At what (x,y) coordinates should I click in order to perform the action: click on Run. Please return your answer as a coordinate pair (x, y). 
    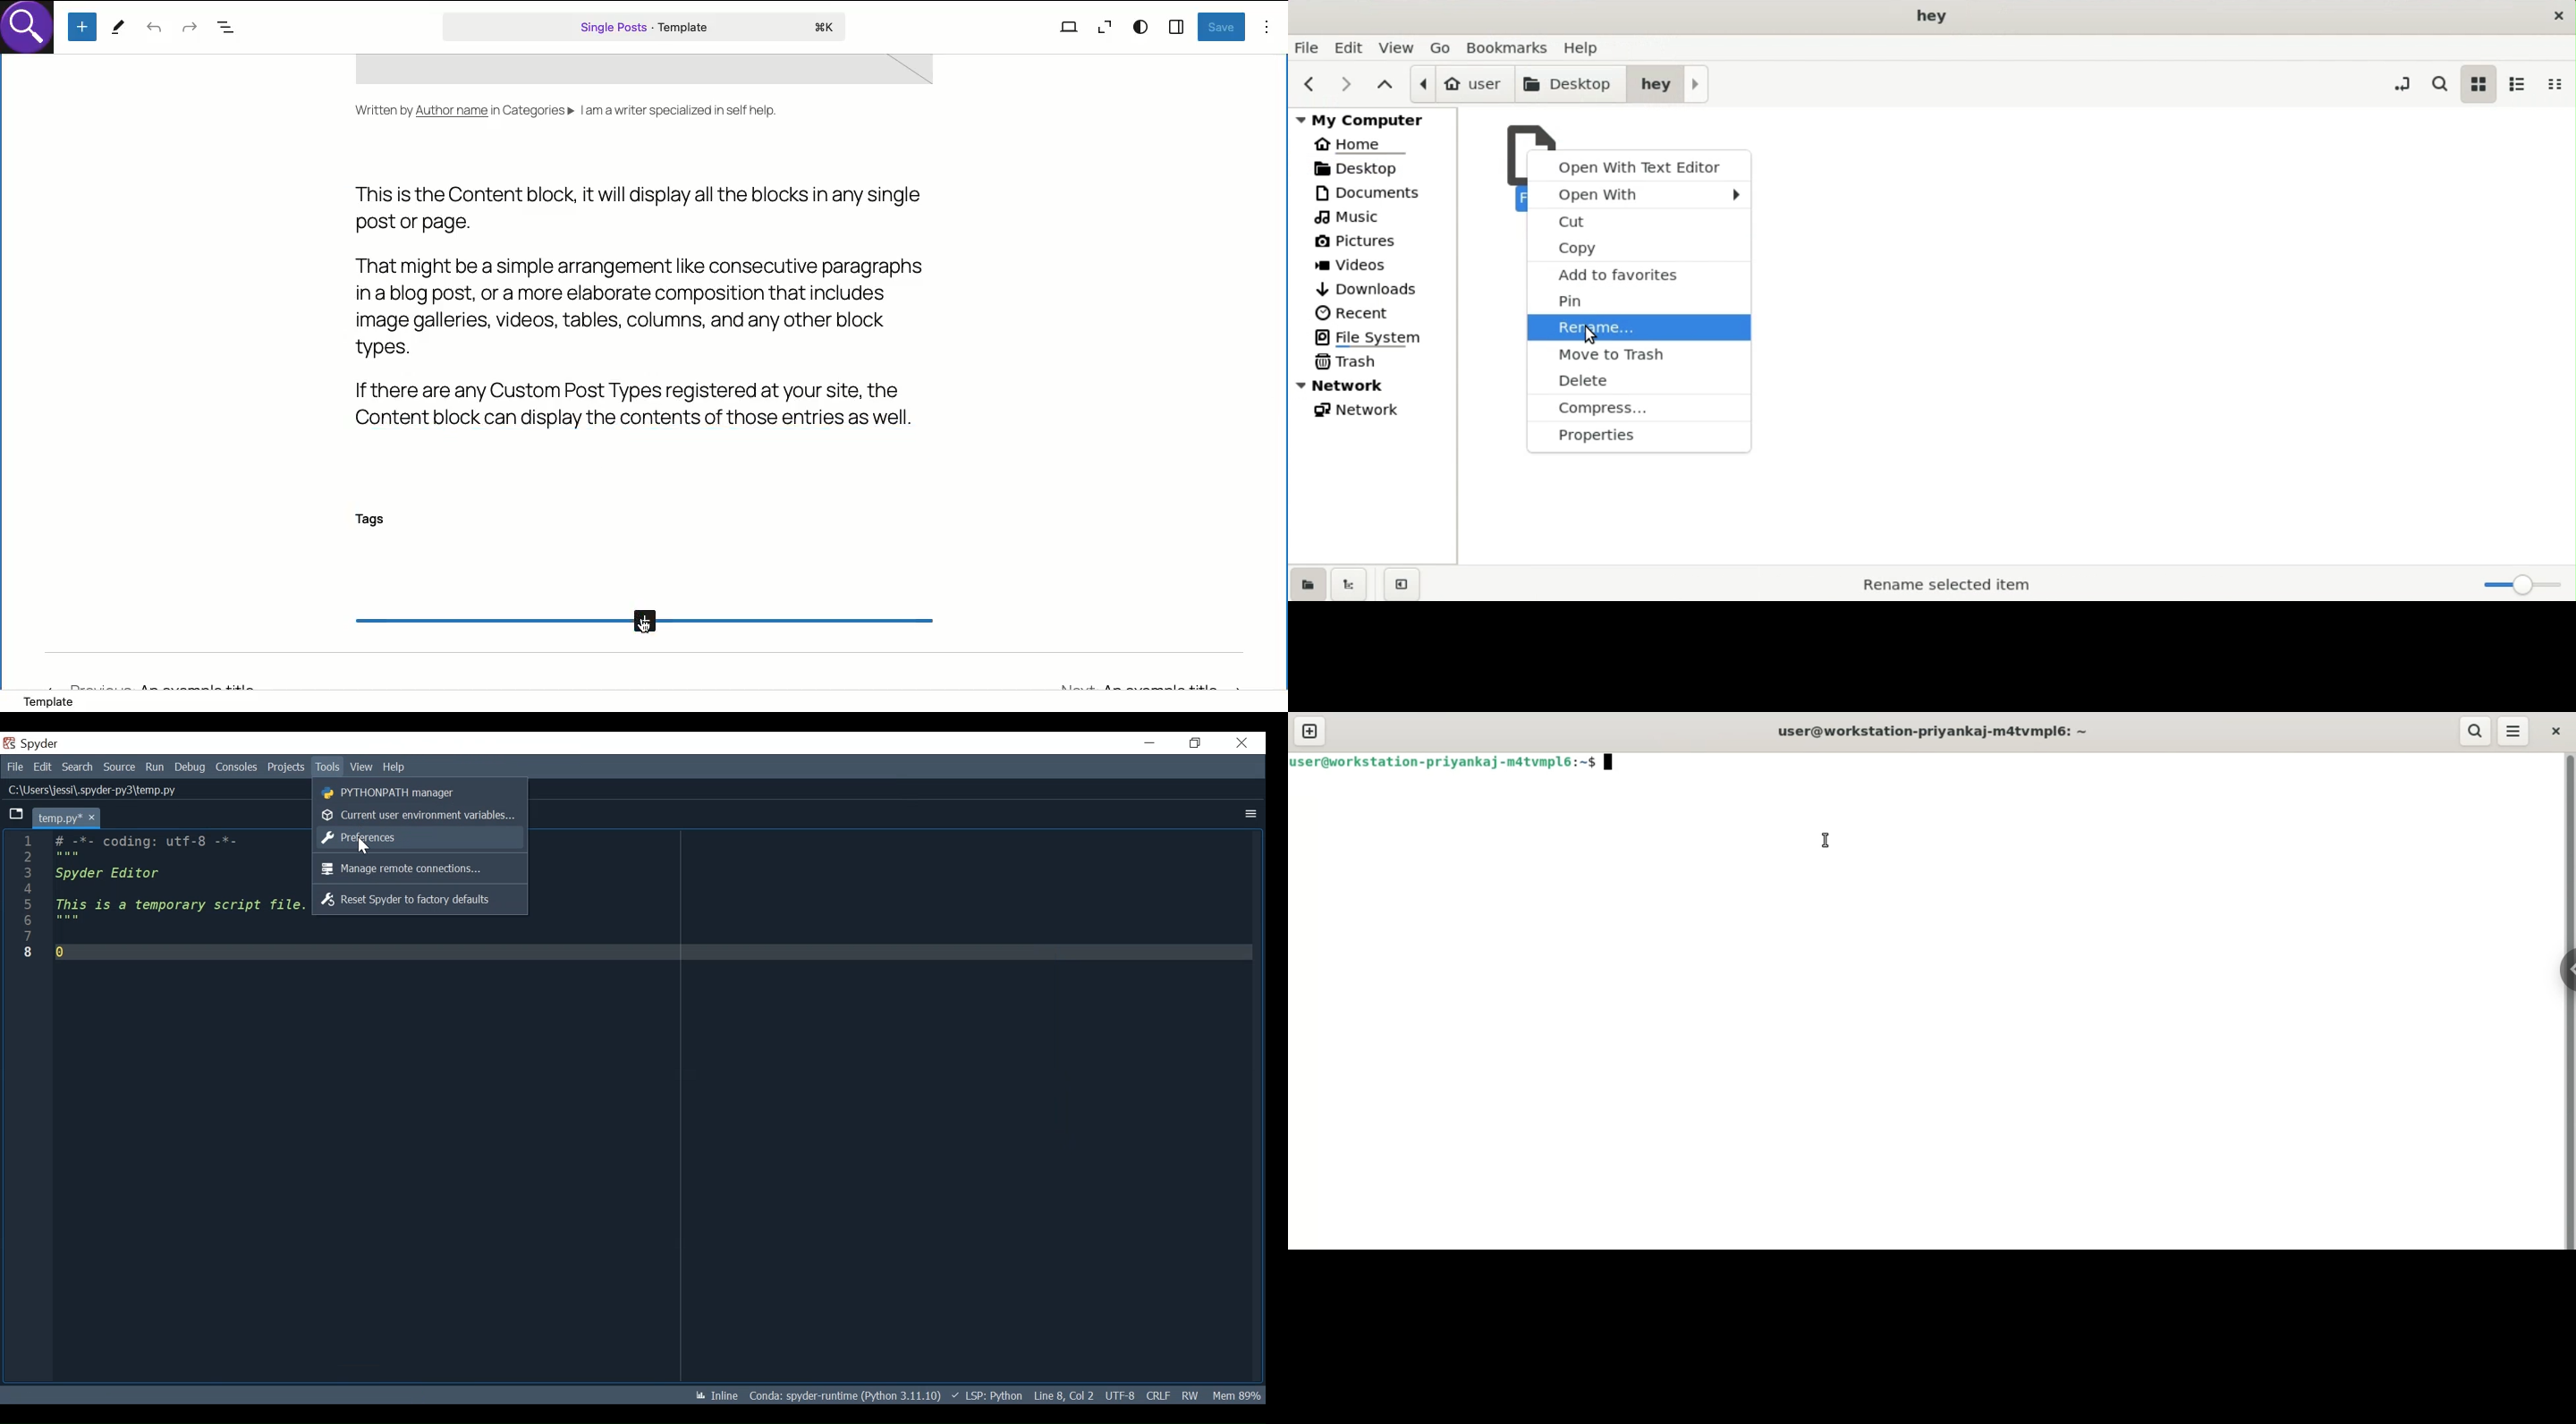
    Looking at the image, I should click on (156, 767).